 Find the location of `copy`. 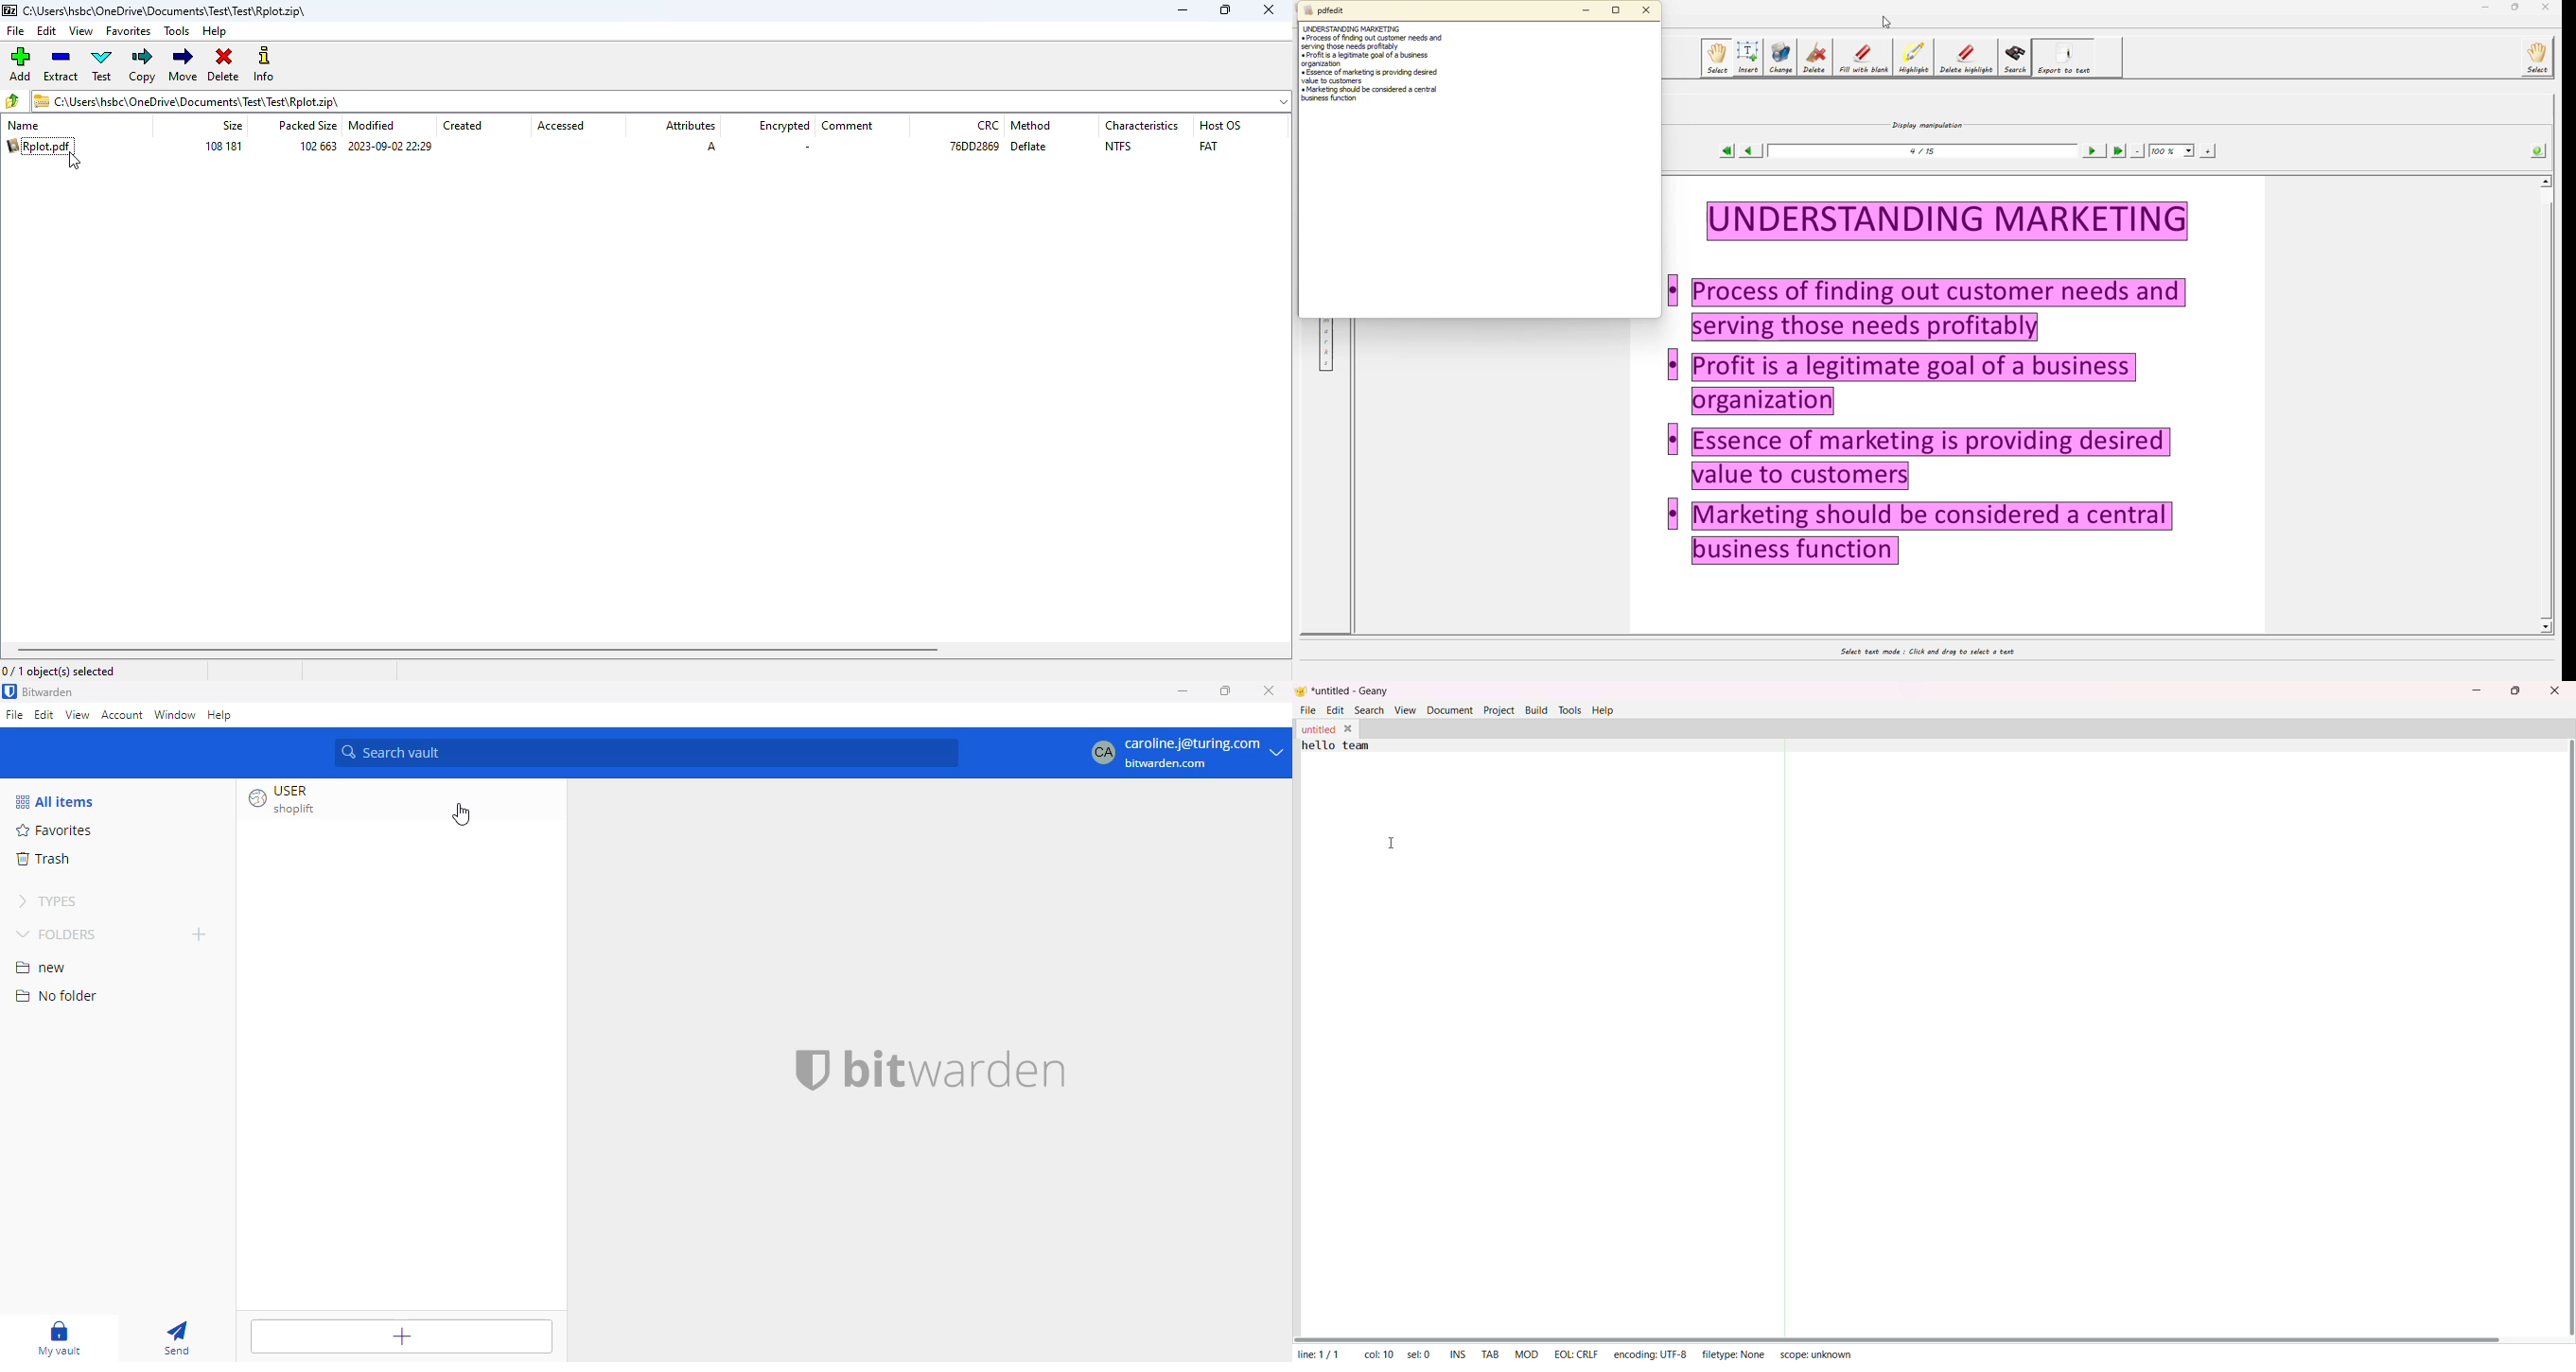

copy is located at coordinates (143, 65).